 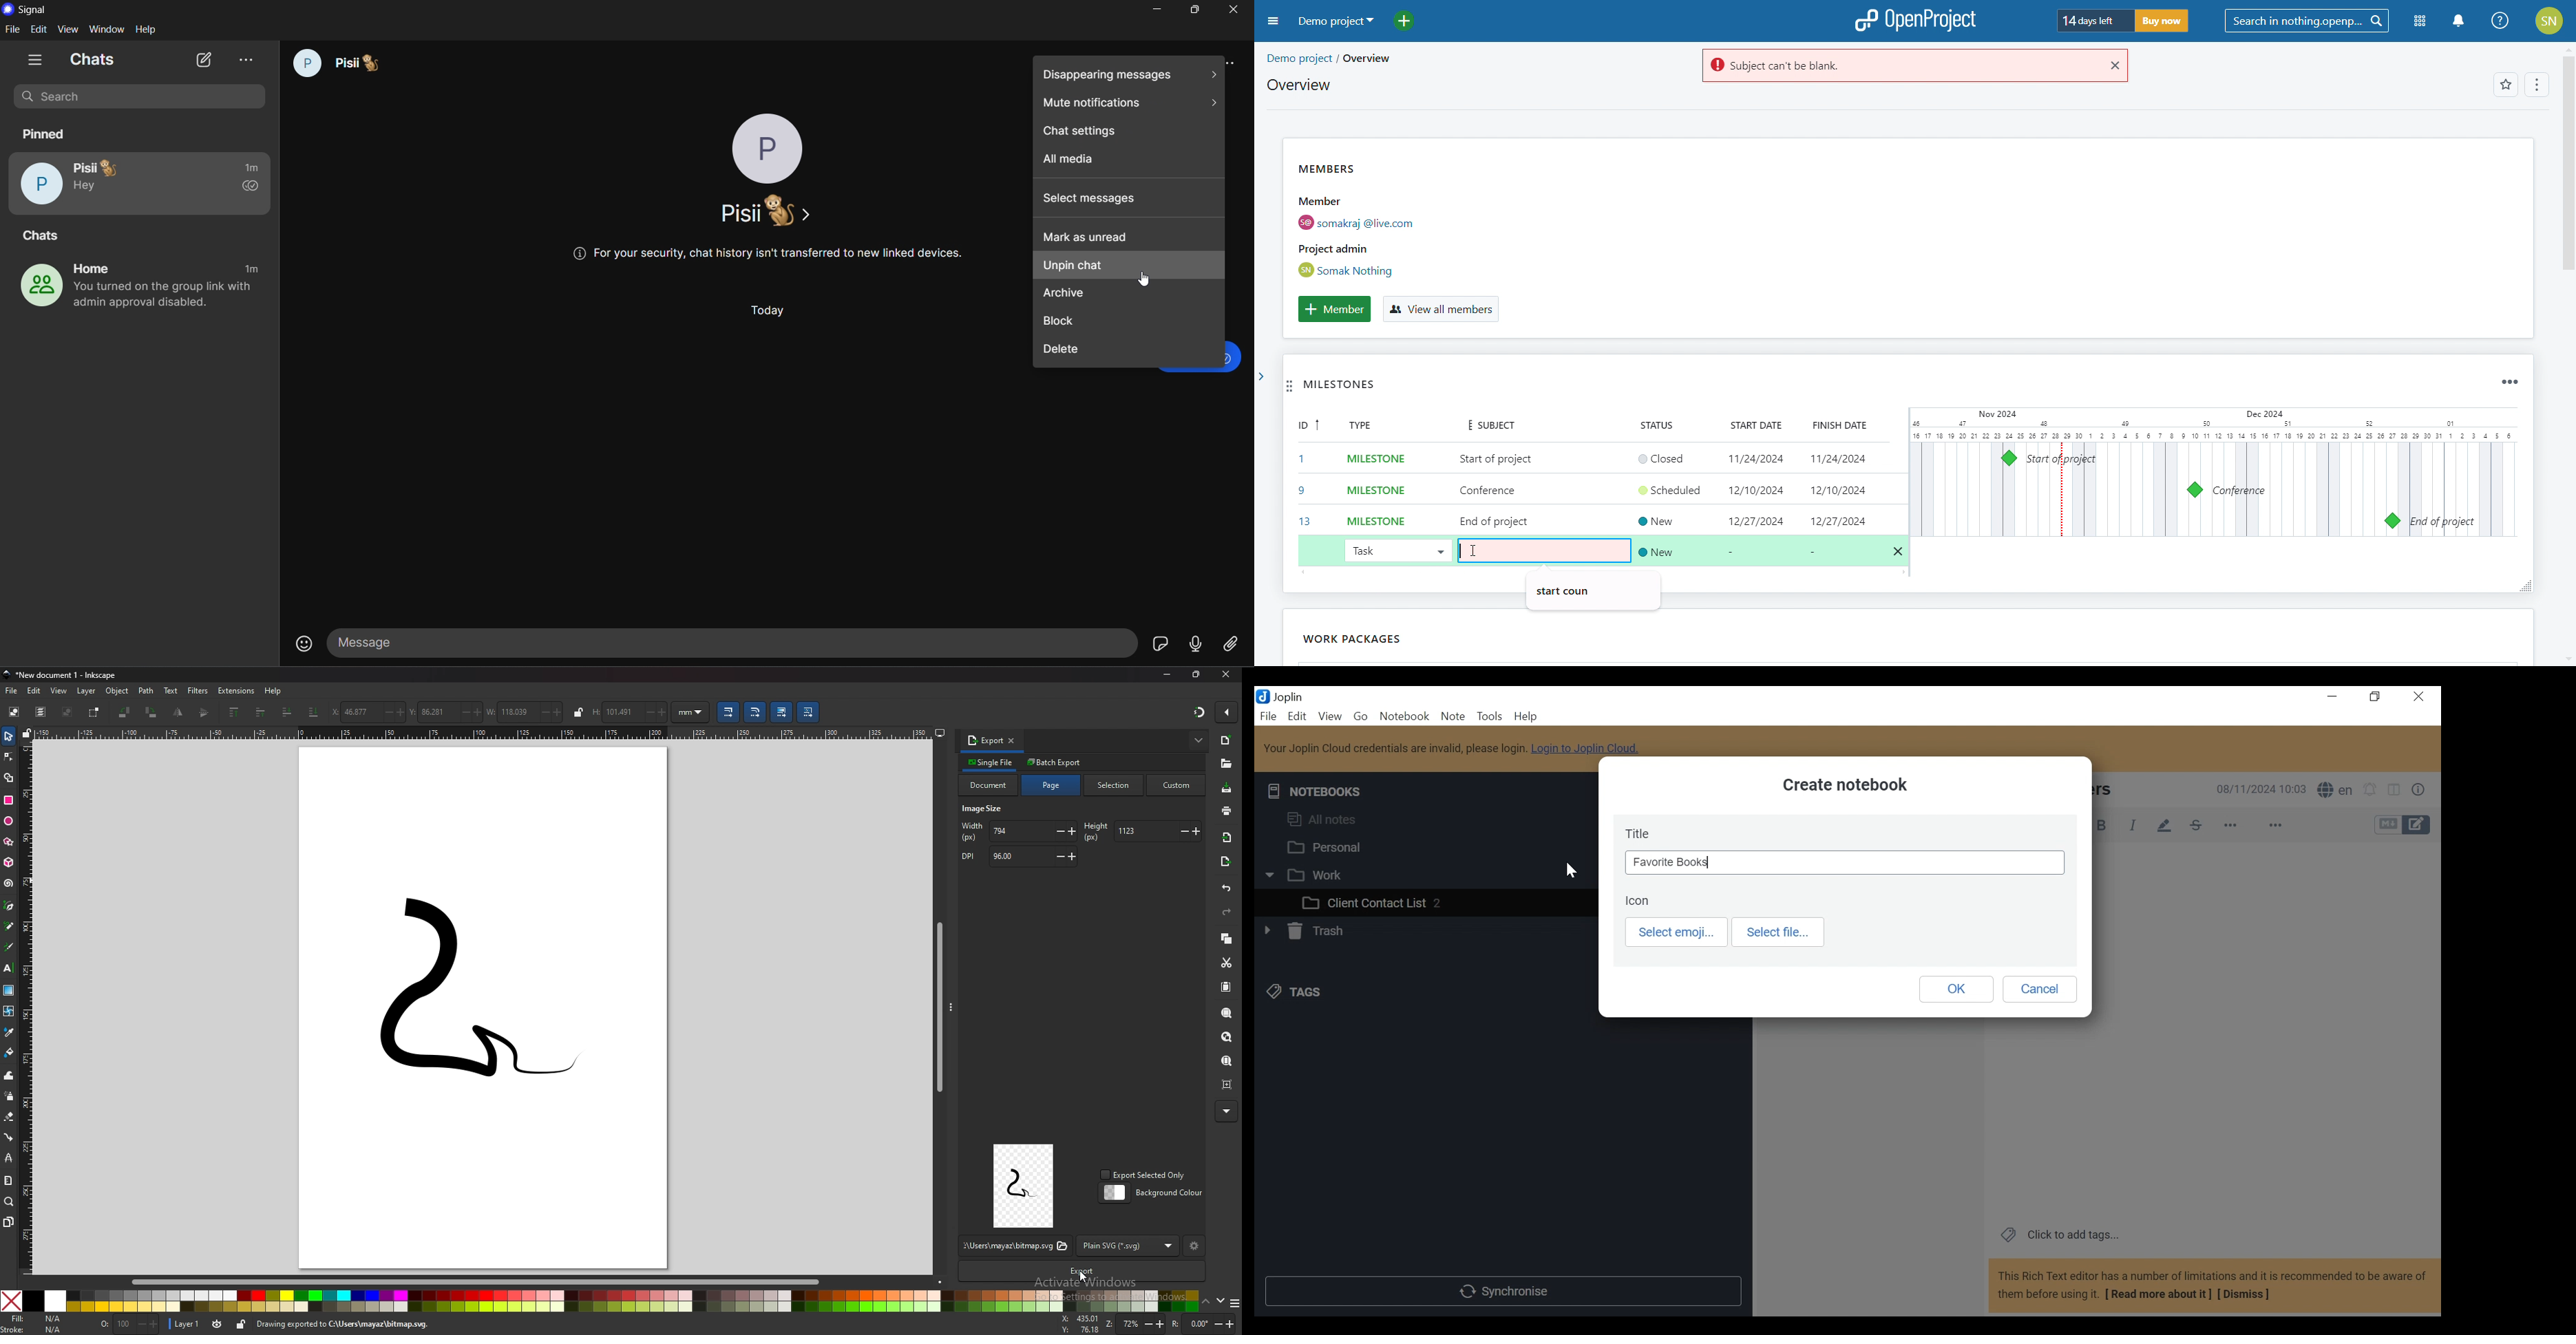 I want to click on scroll bar, so click(x=485, y=1281).